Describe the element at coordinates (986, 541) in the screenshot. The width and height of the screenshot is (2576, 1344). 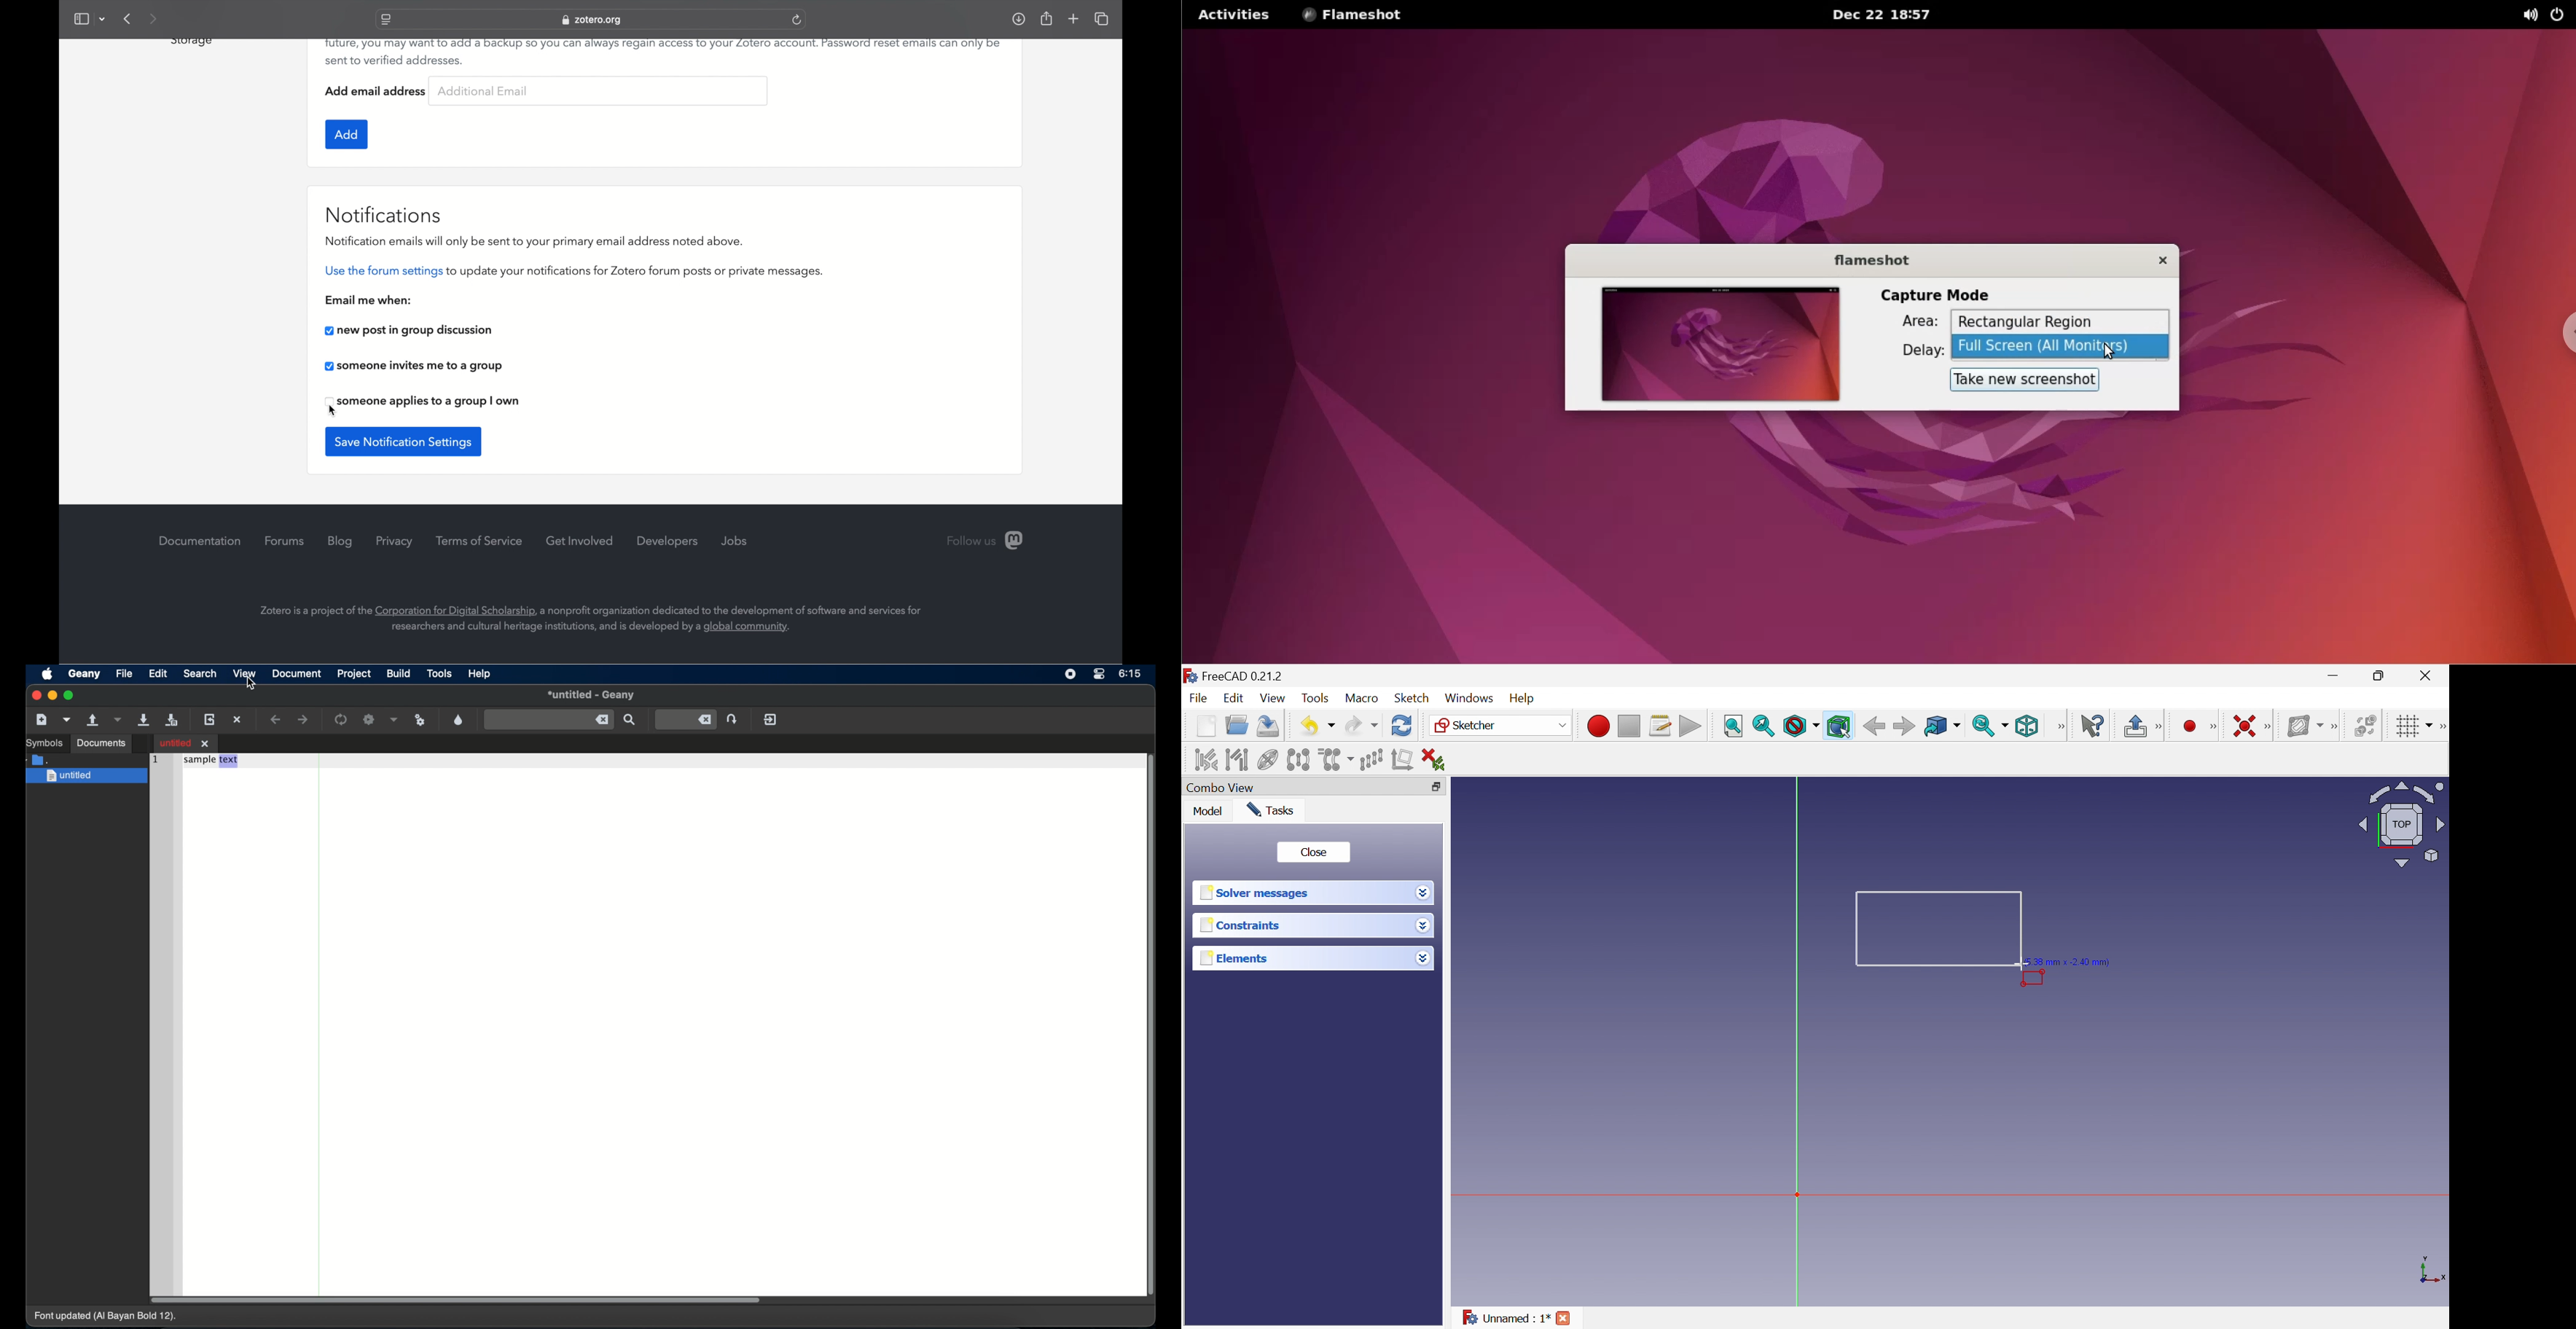
I see `follow us` at that location.